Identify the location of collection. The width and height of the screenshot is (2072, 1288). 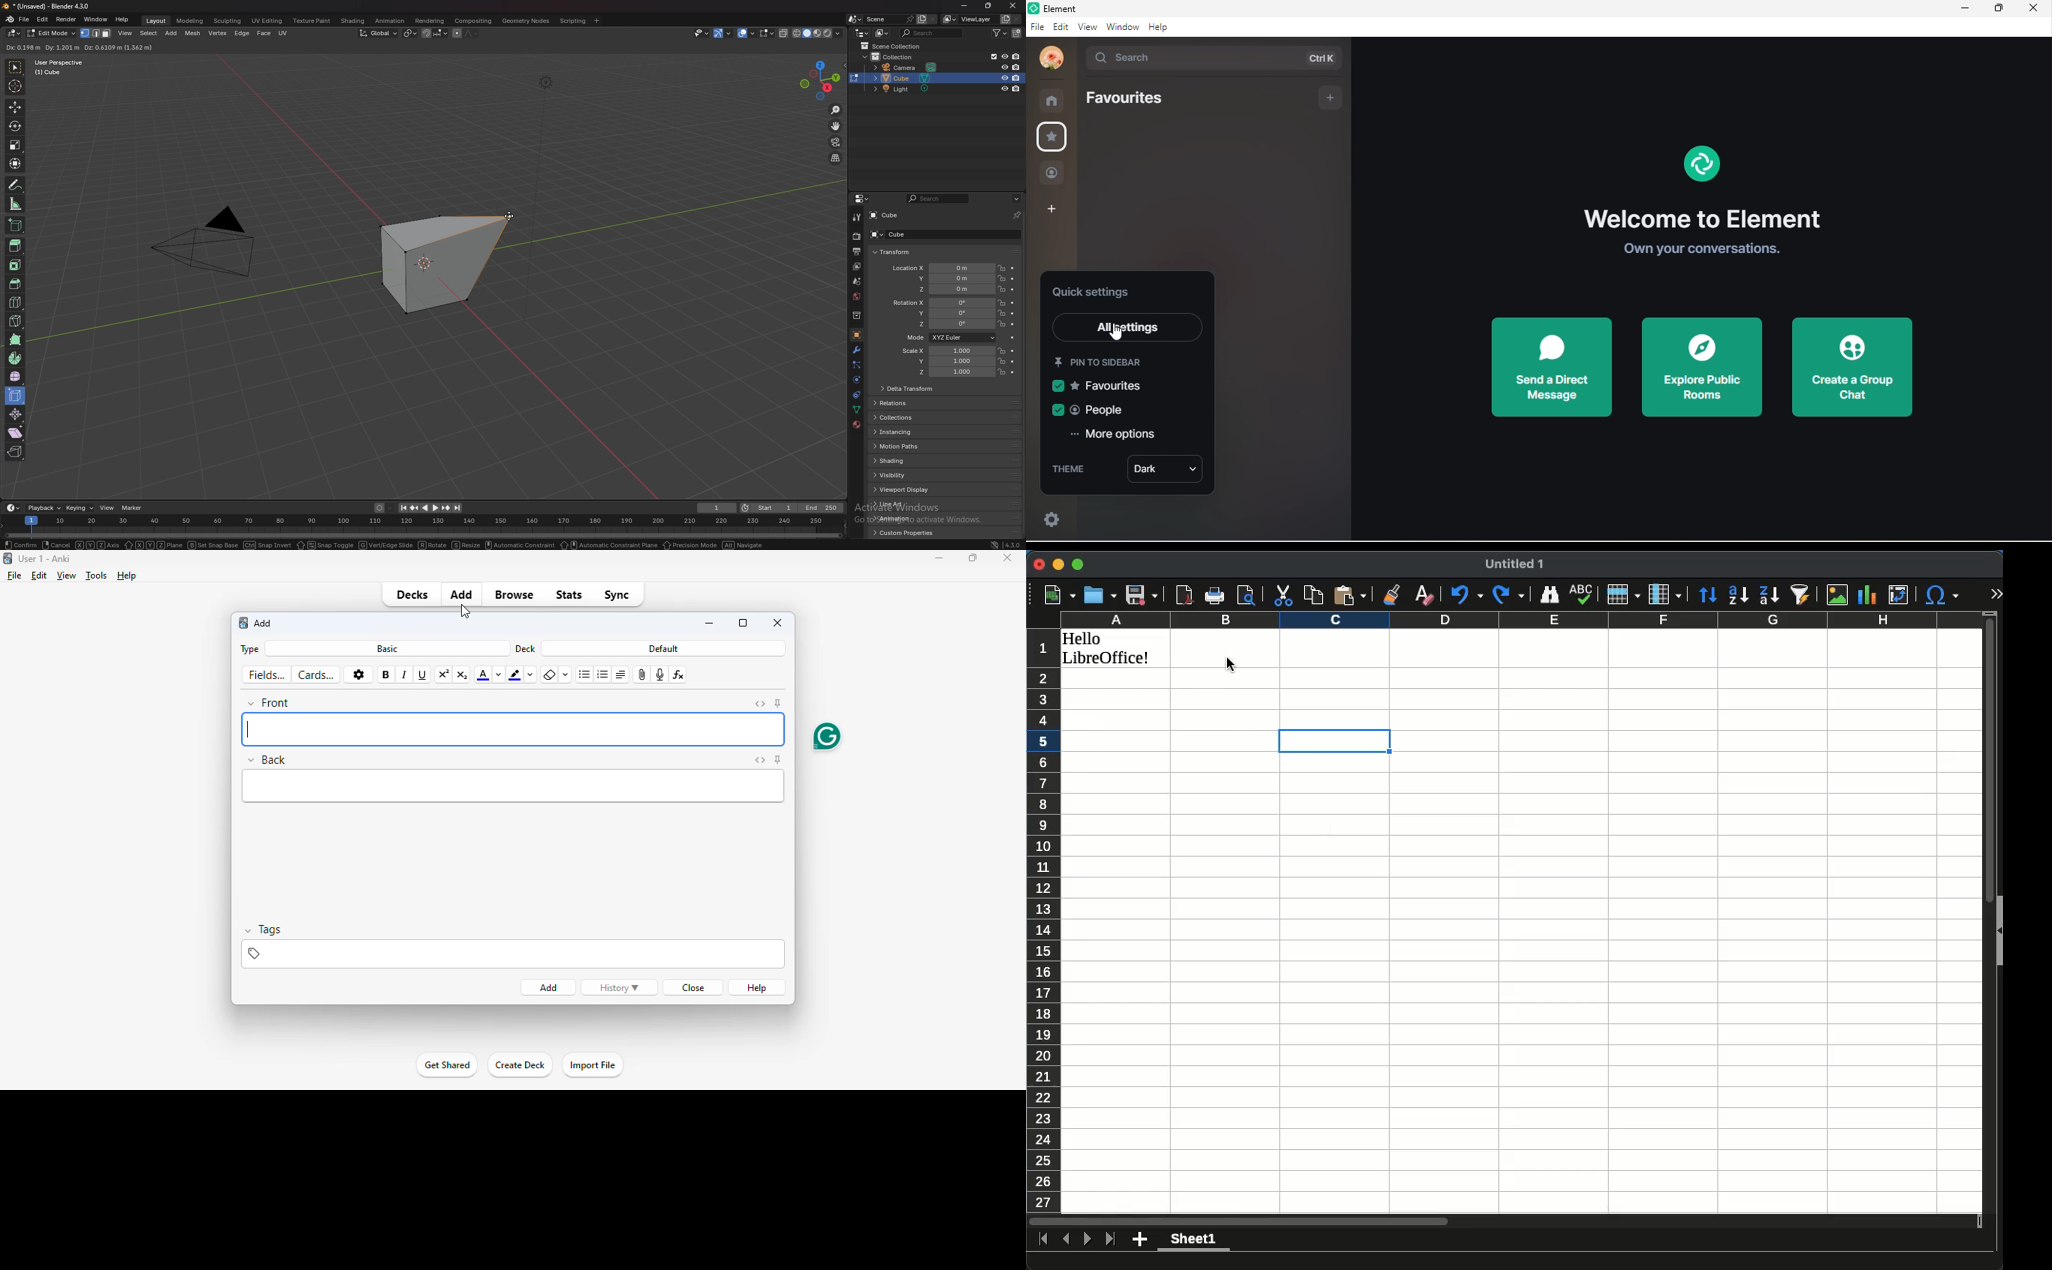
(894, 57).